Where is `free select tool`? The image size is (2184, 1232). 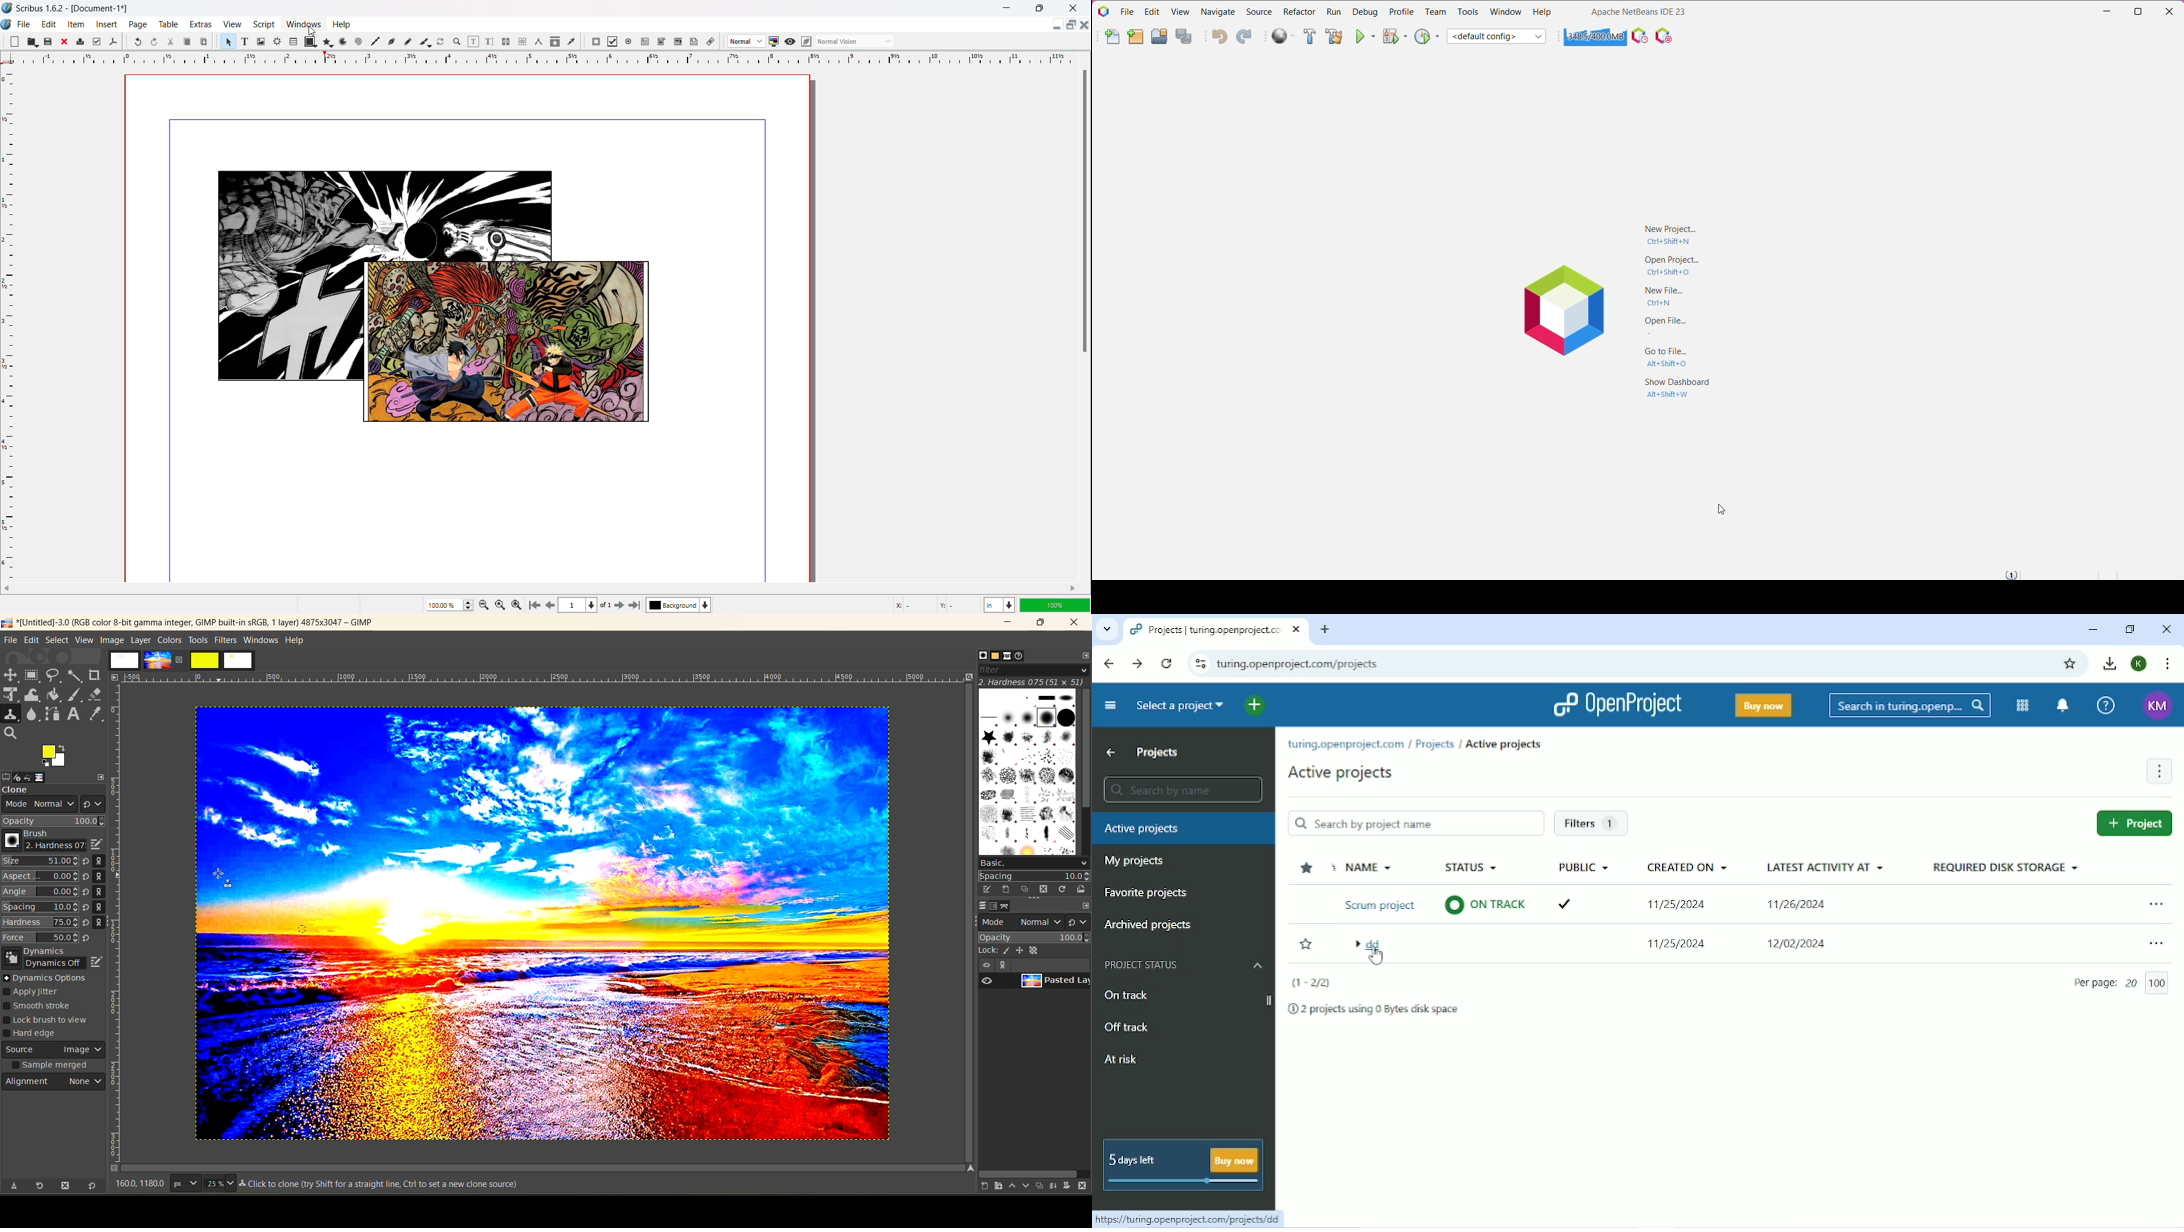
free select tool is located at coordinates (55, 675).